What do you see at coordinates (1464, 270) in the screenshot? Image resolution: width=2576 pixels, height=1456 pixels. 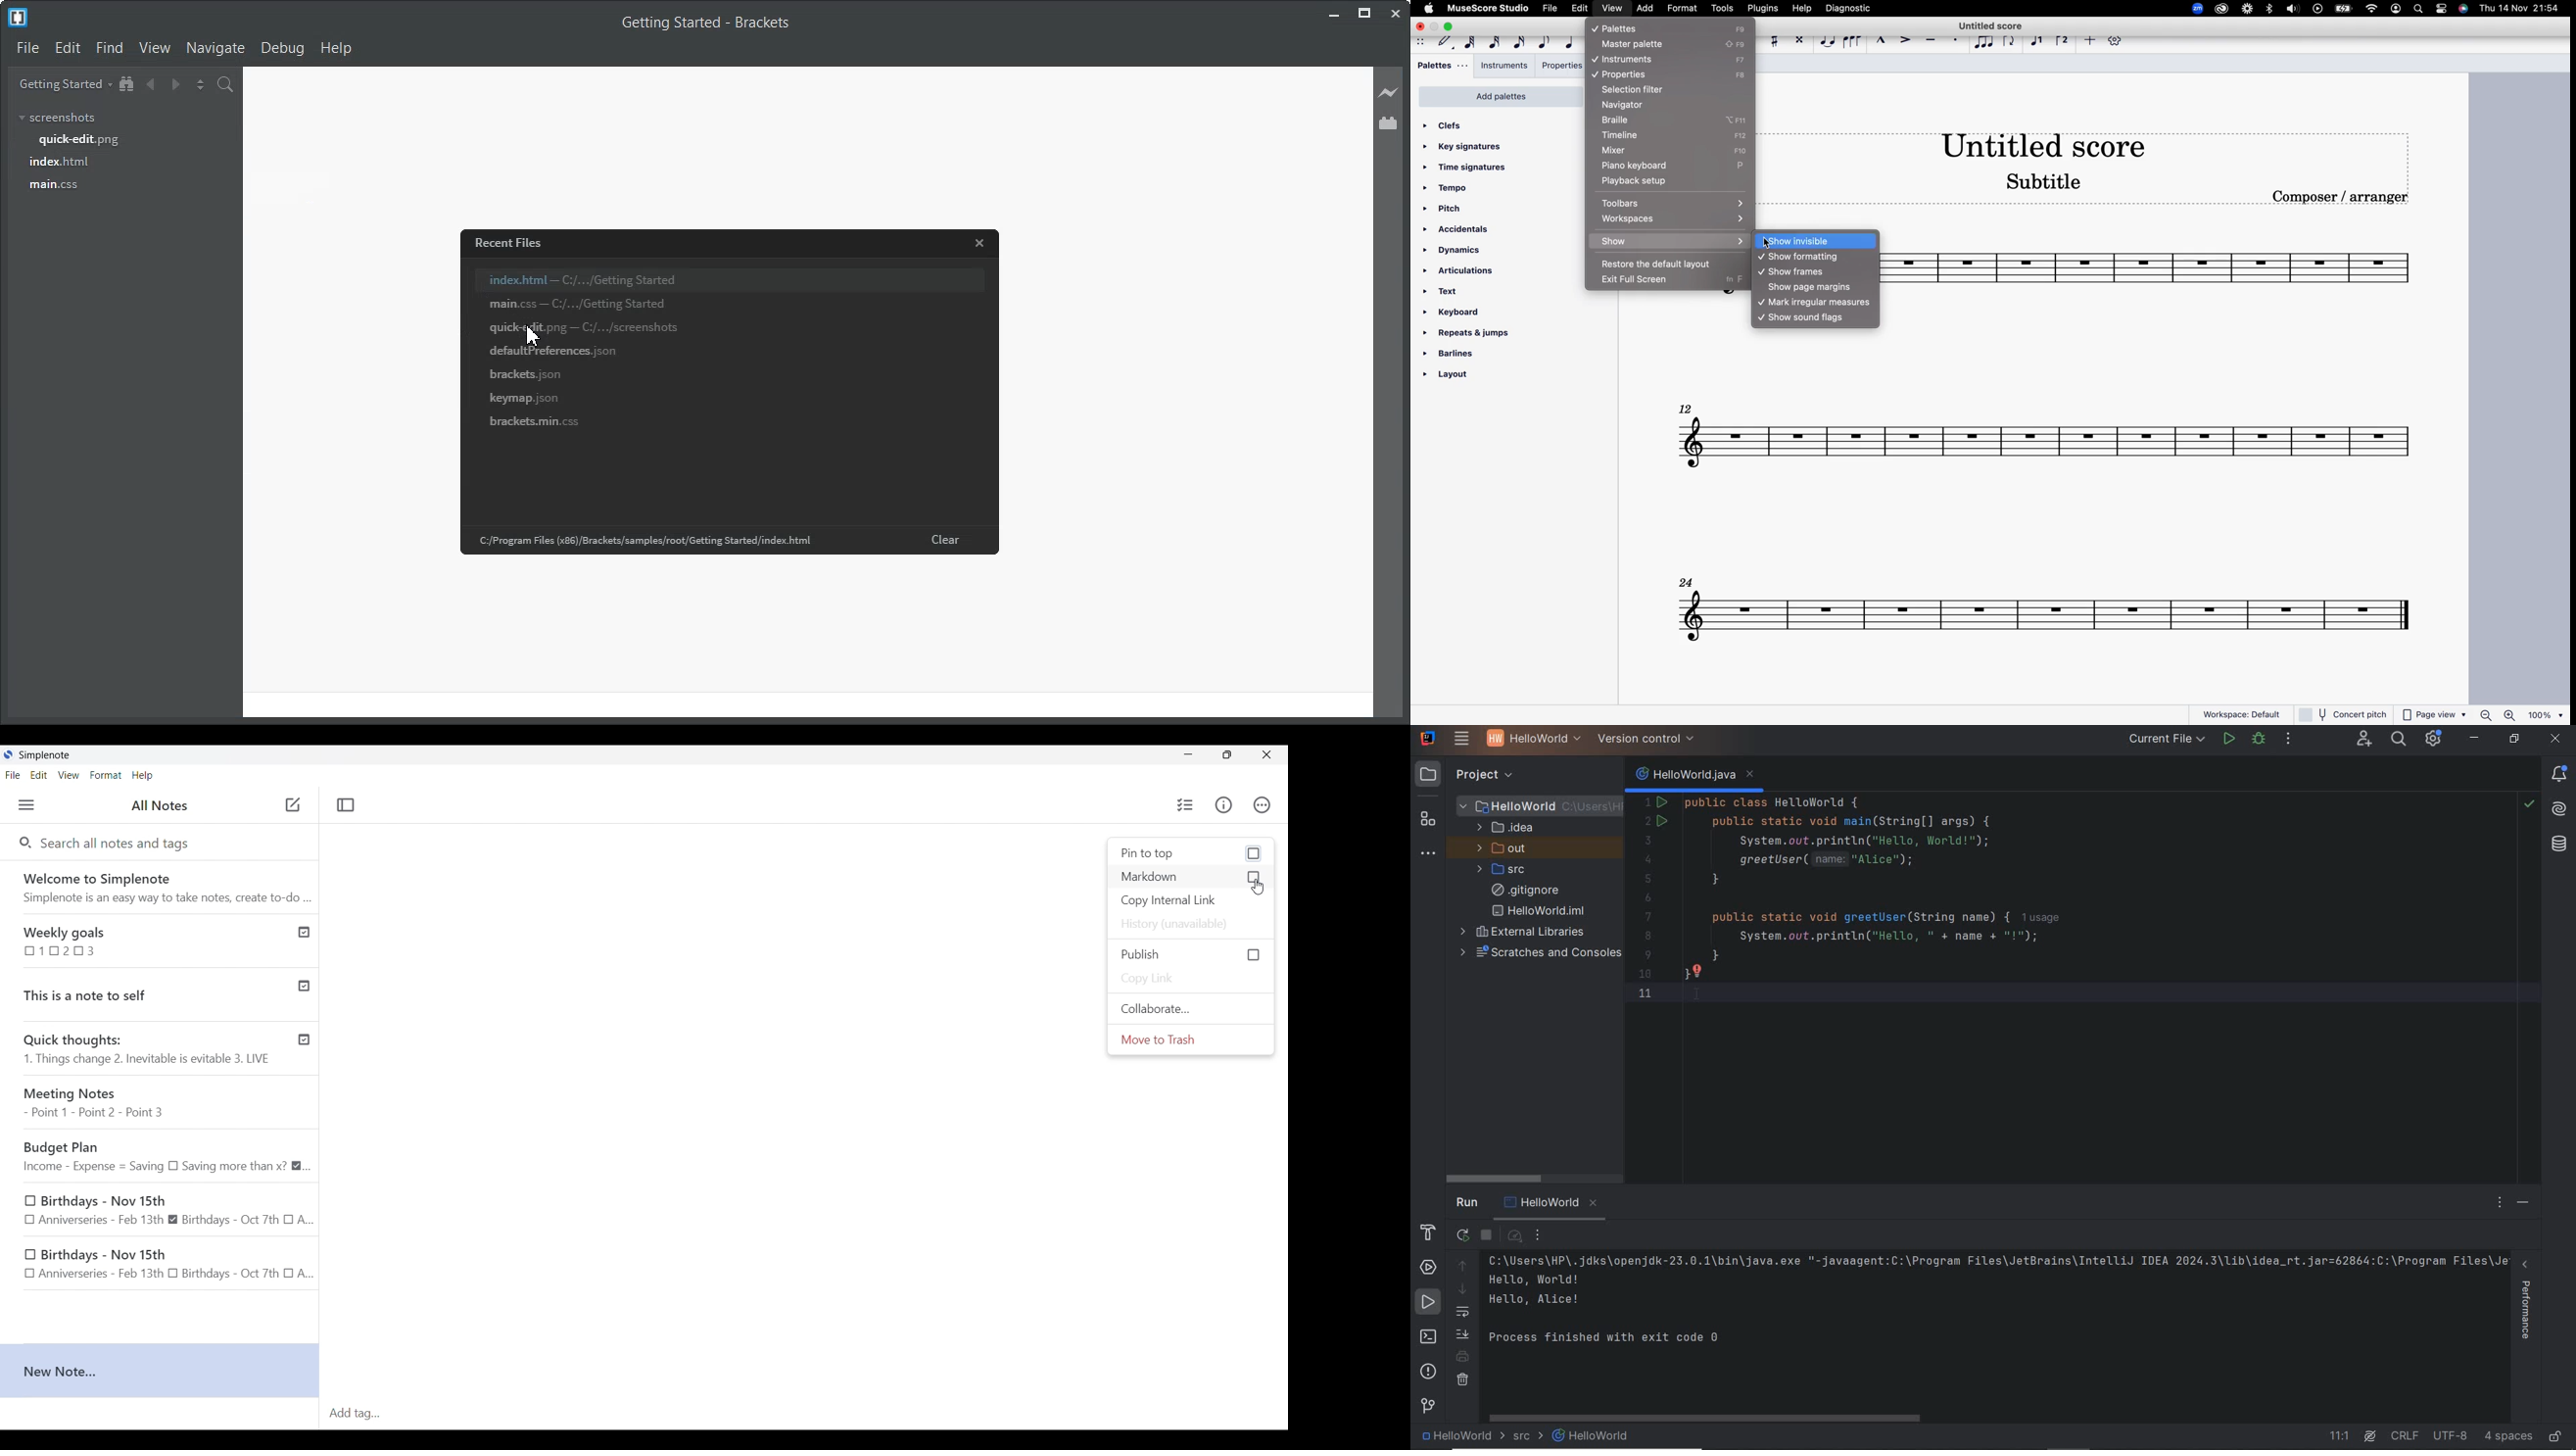 I see `articulations` at bounding box center [1464, 270].